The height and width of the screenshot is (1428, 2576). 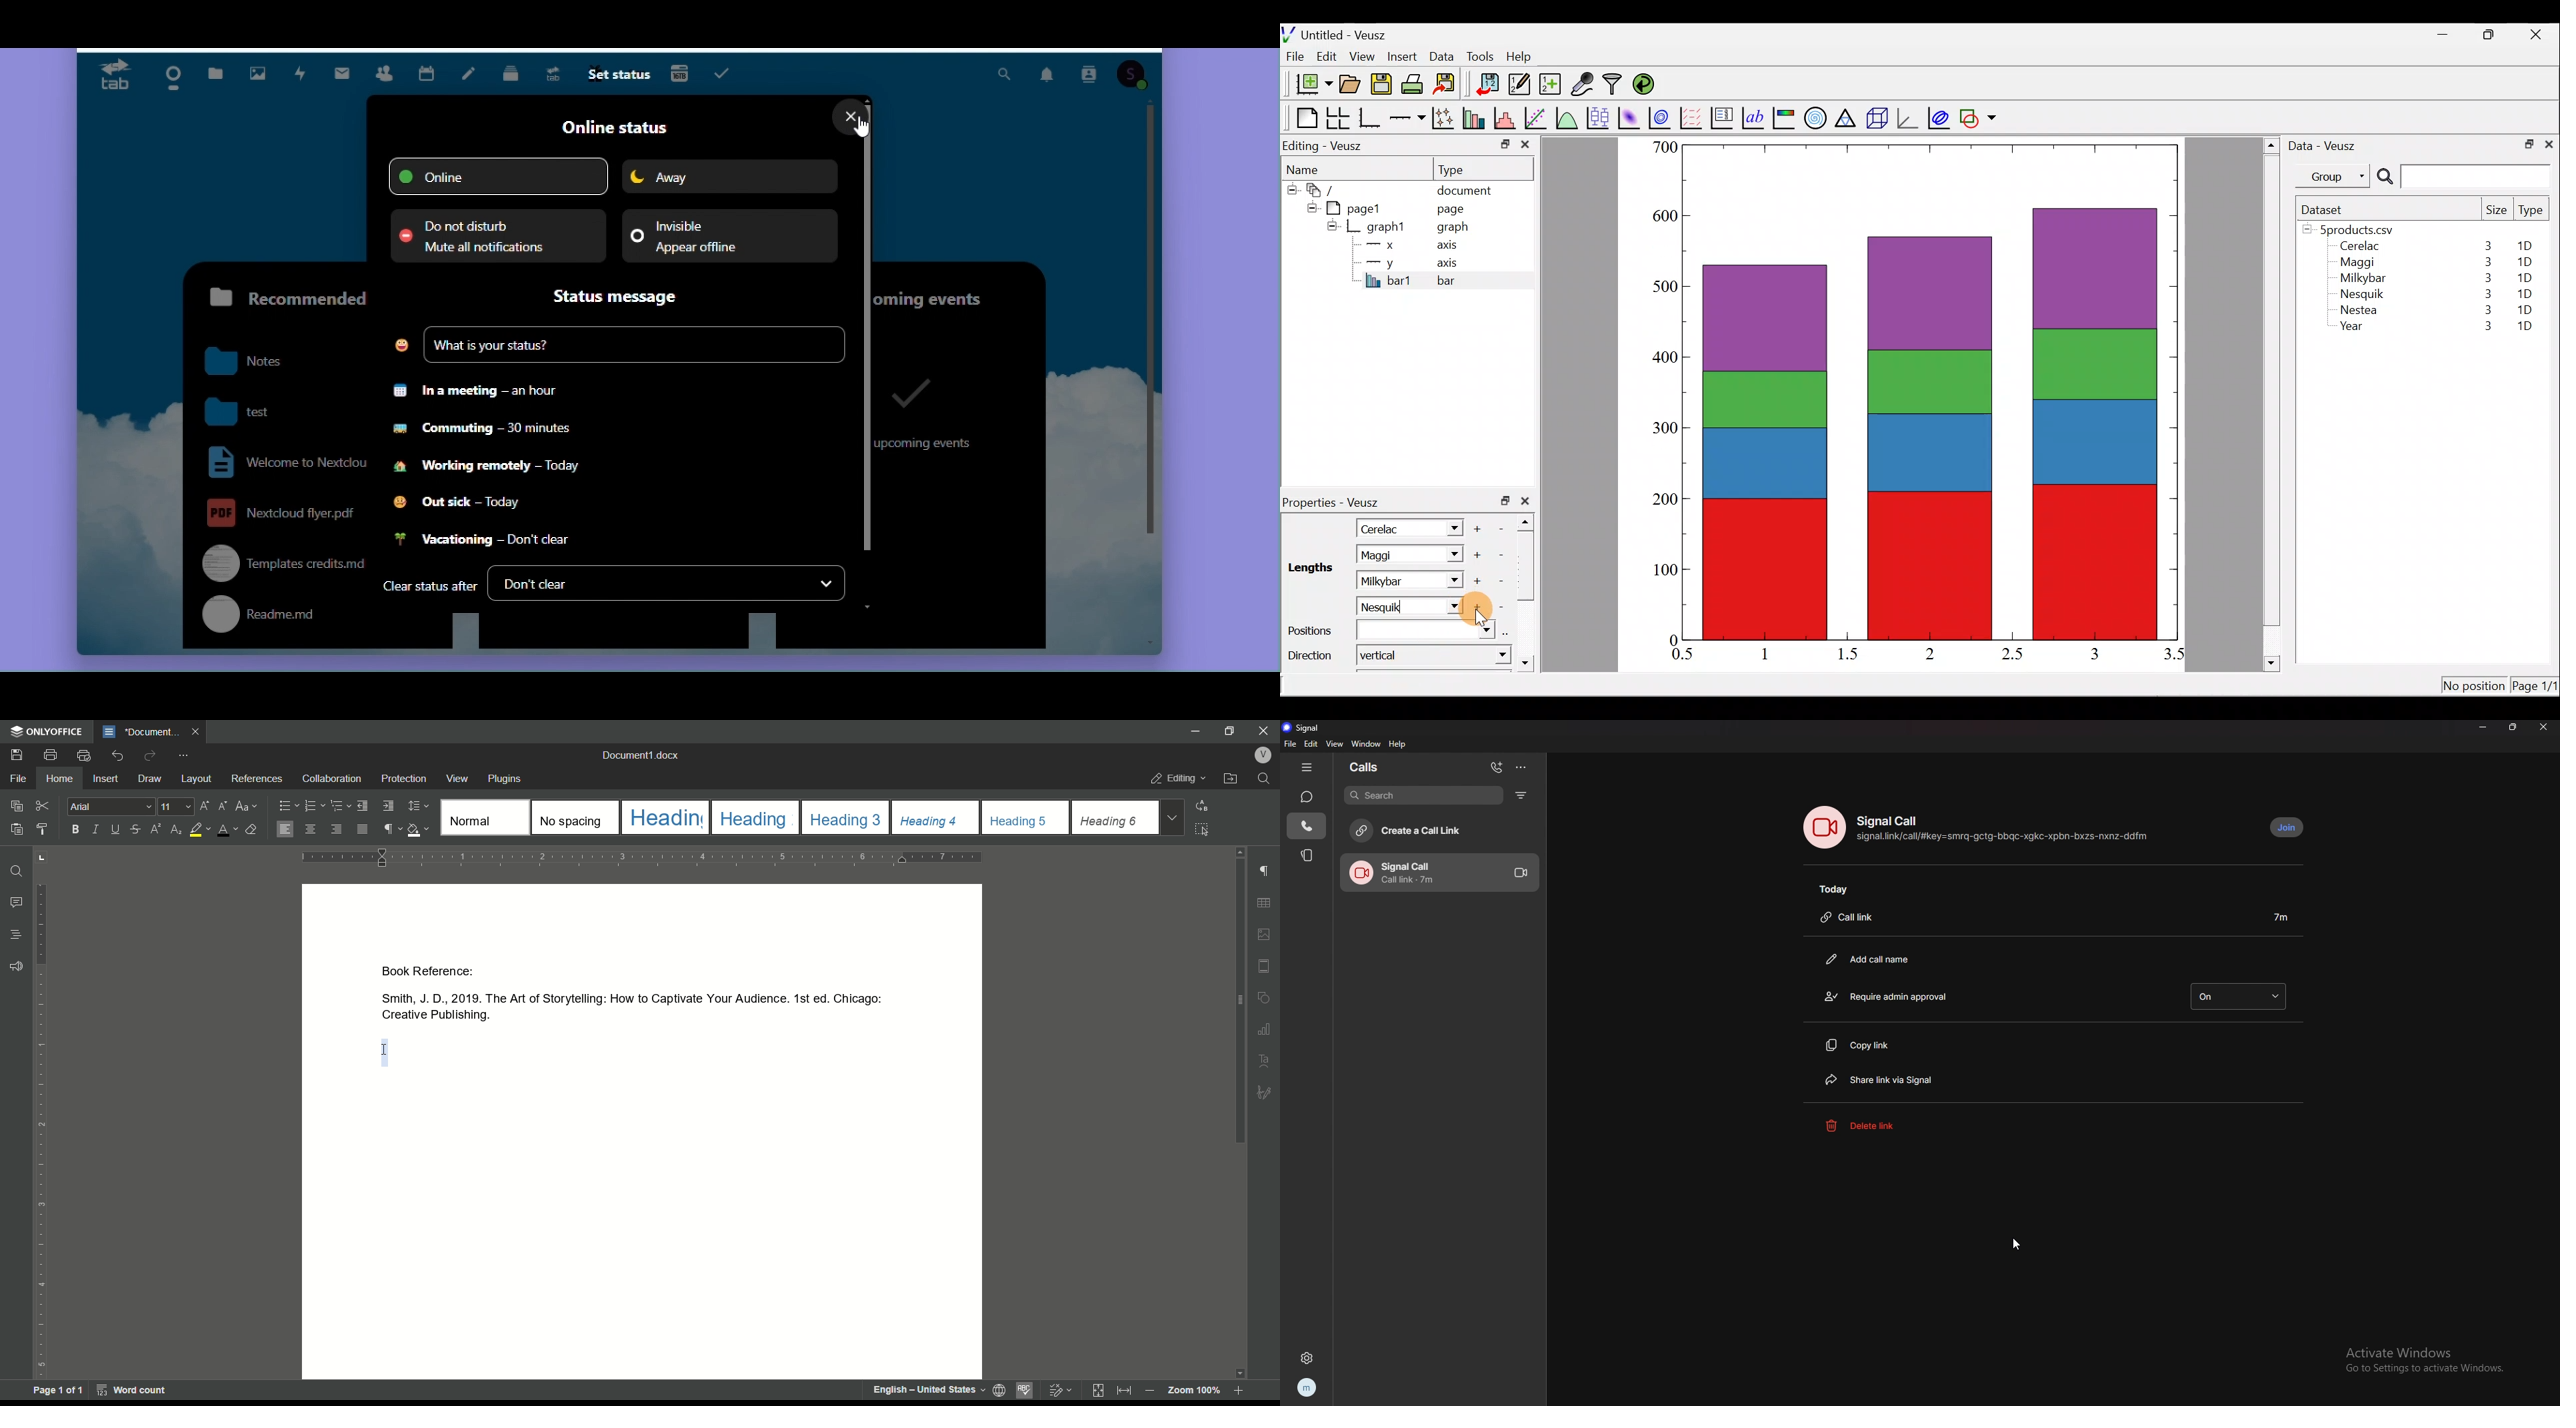 I want to click on Fit a function to data, so click(x=1537, y=117).